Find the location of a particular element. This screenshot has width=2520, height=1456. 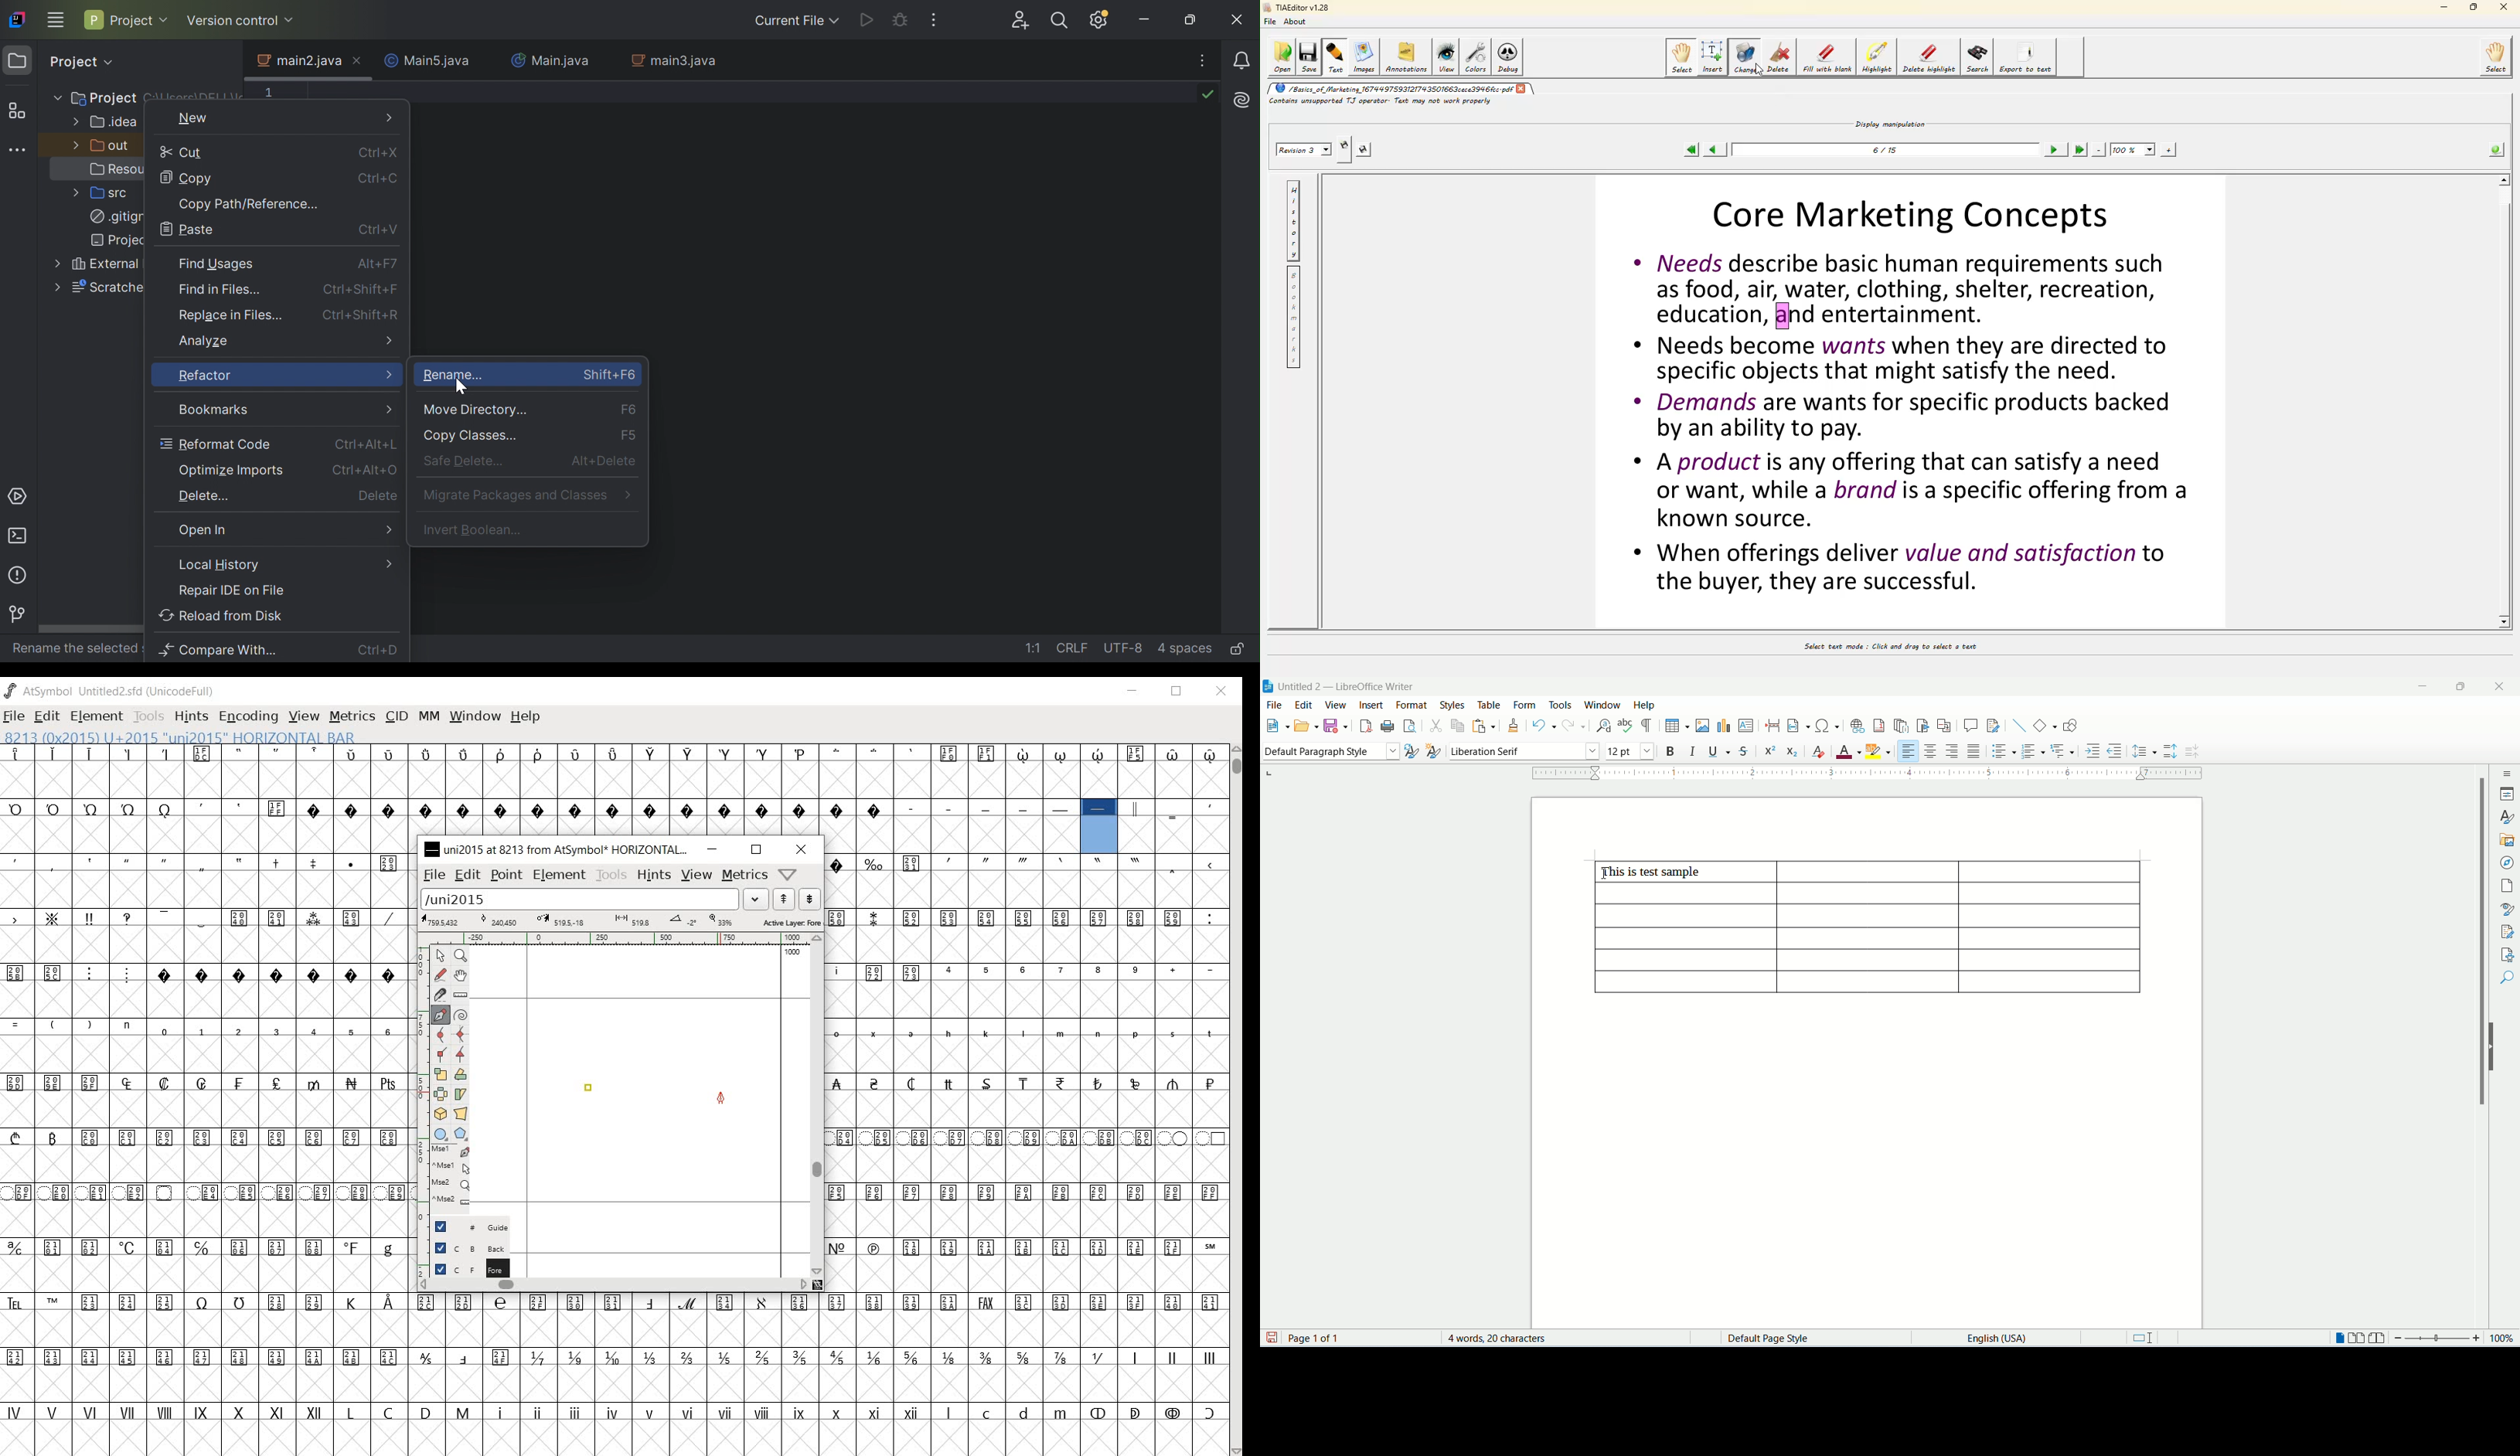

add a point, then drag out its control points is located at coordinates (438, 1013).